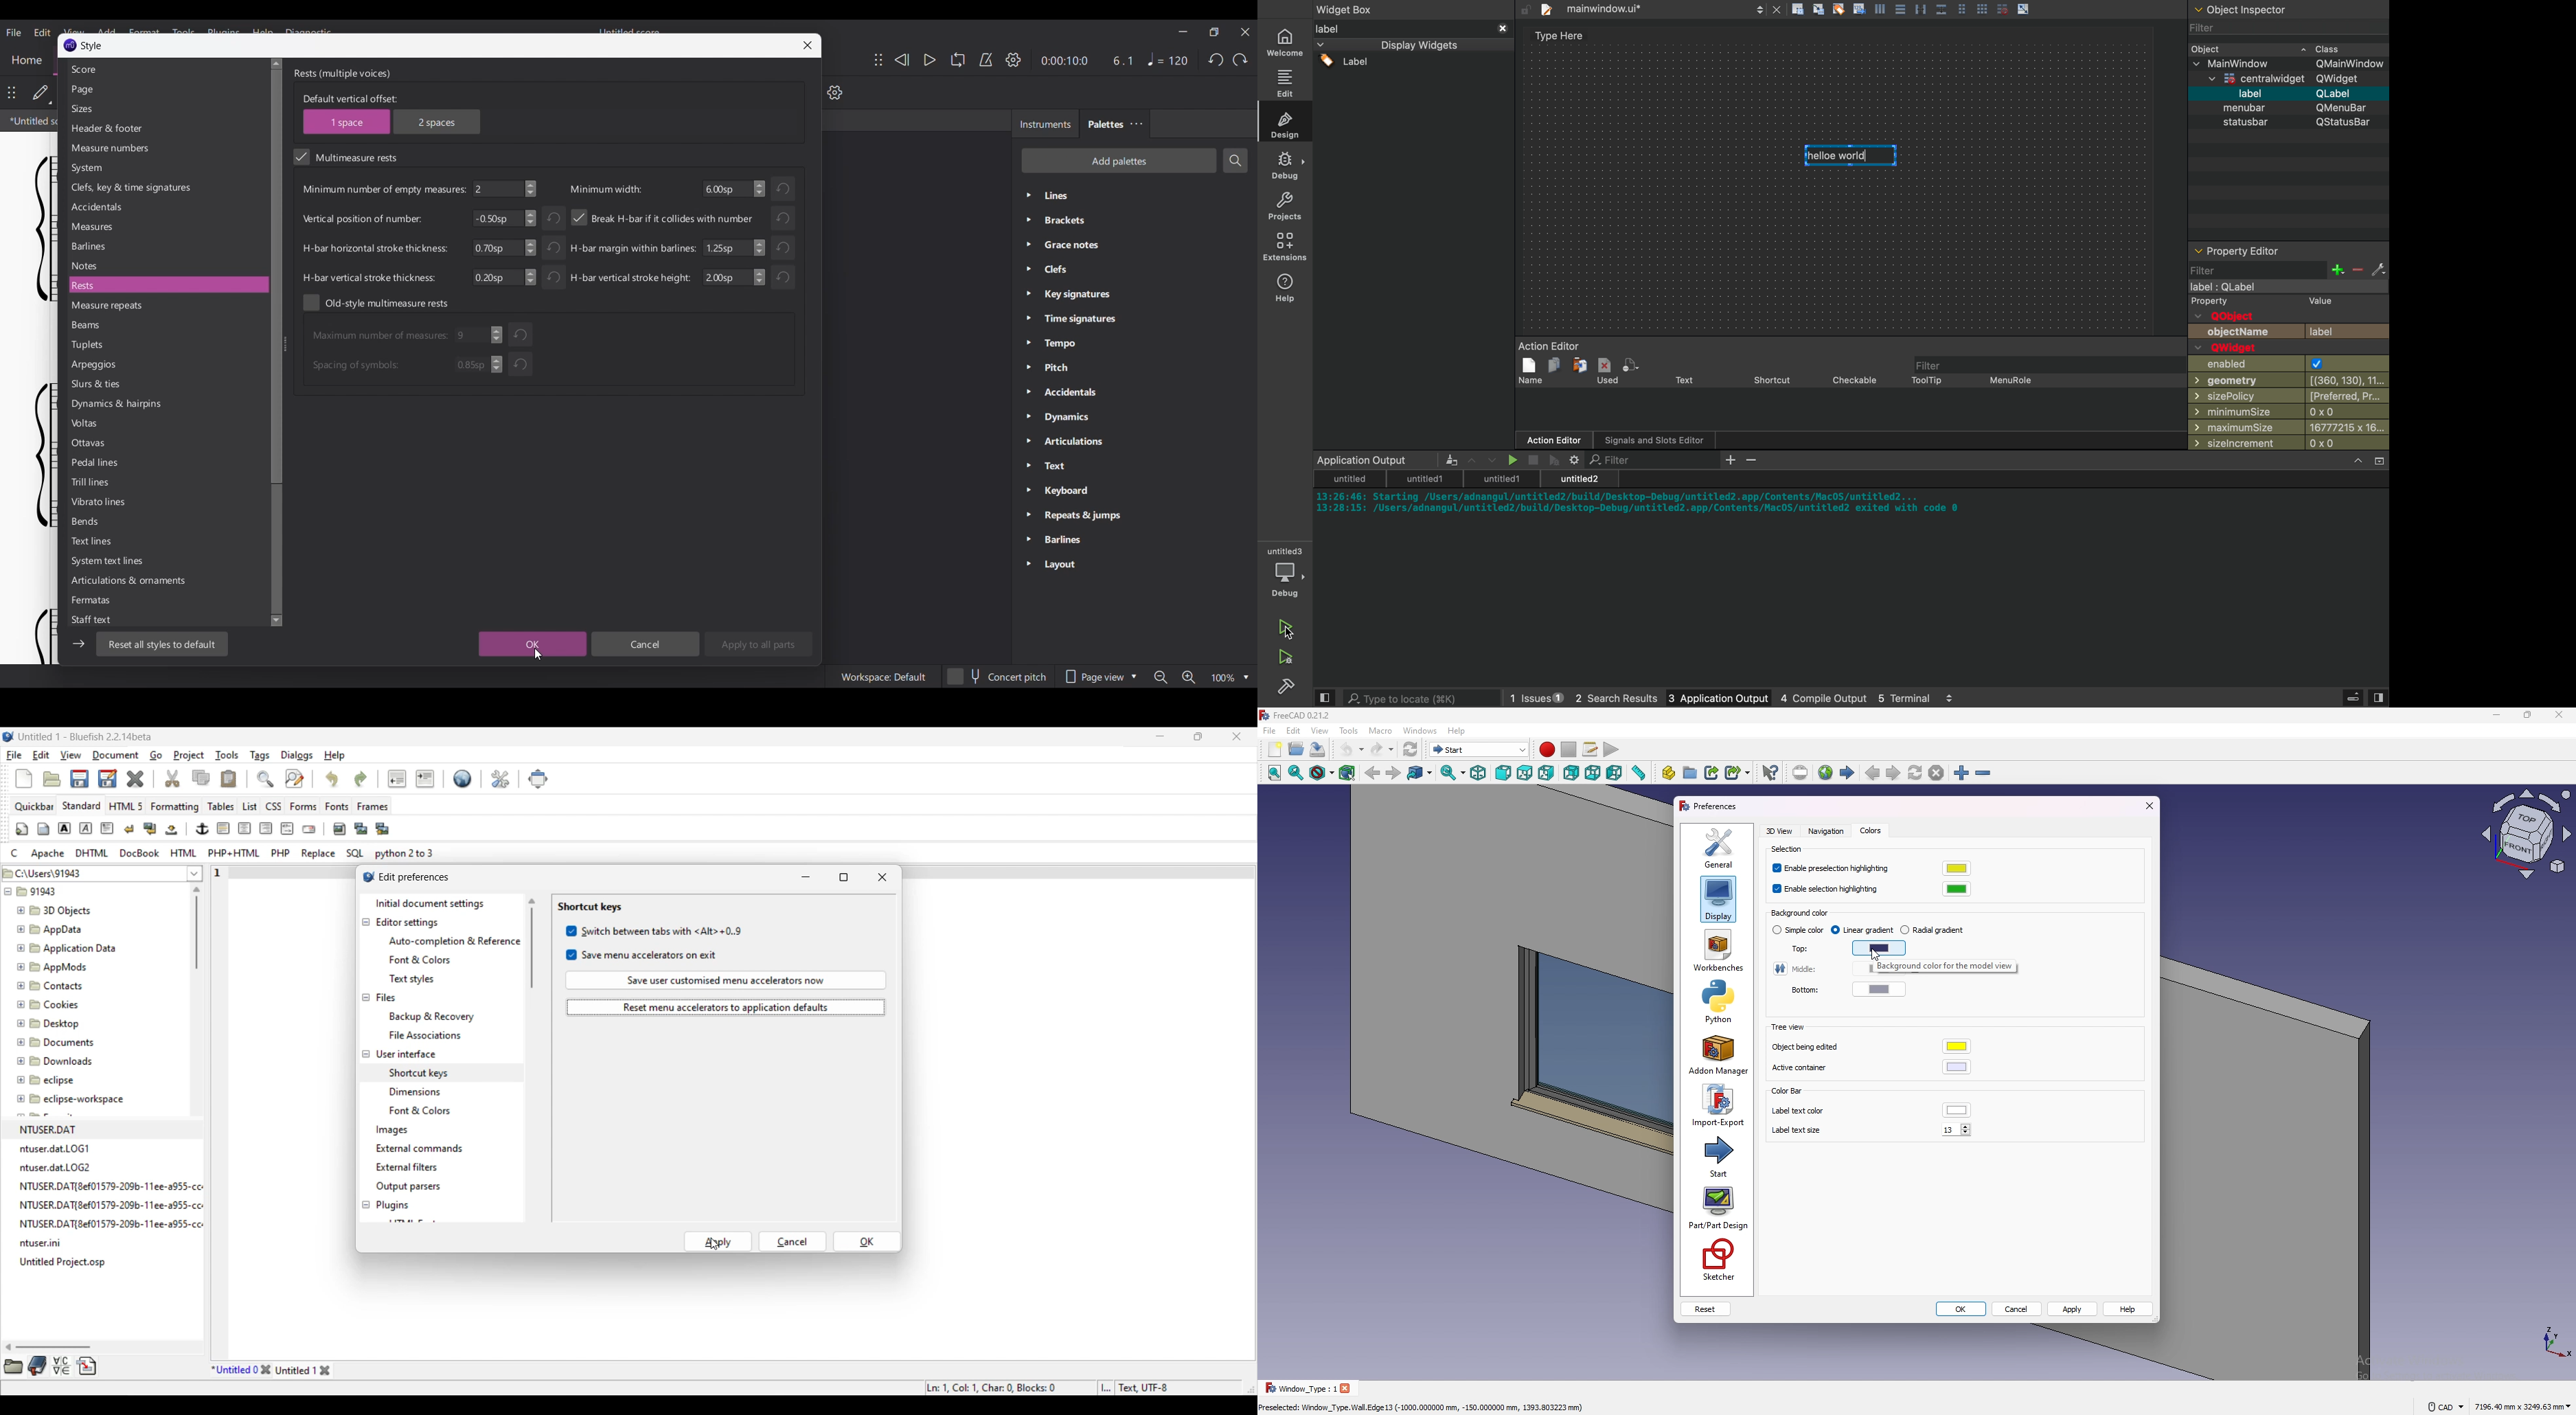  Describe the element at coordinates (52, 985) in the screenshot. I see `Contacts` at that location.